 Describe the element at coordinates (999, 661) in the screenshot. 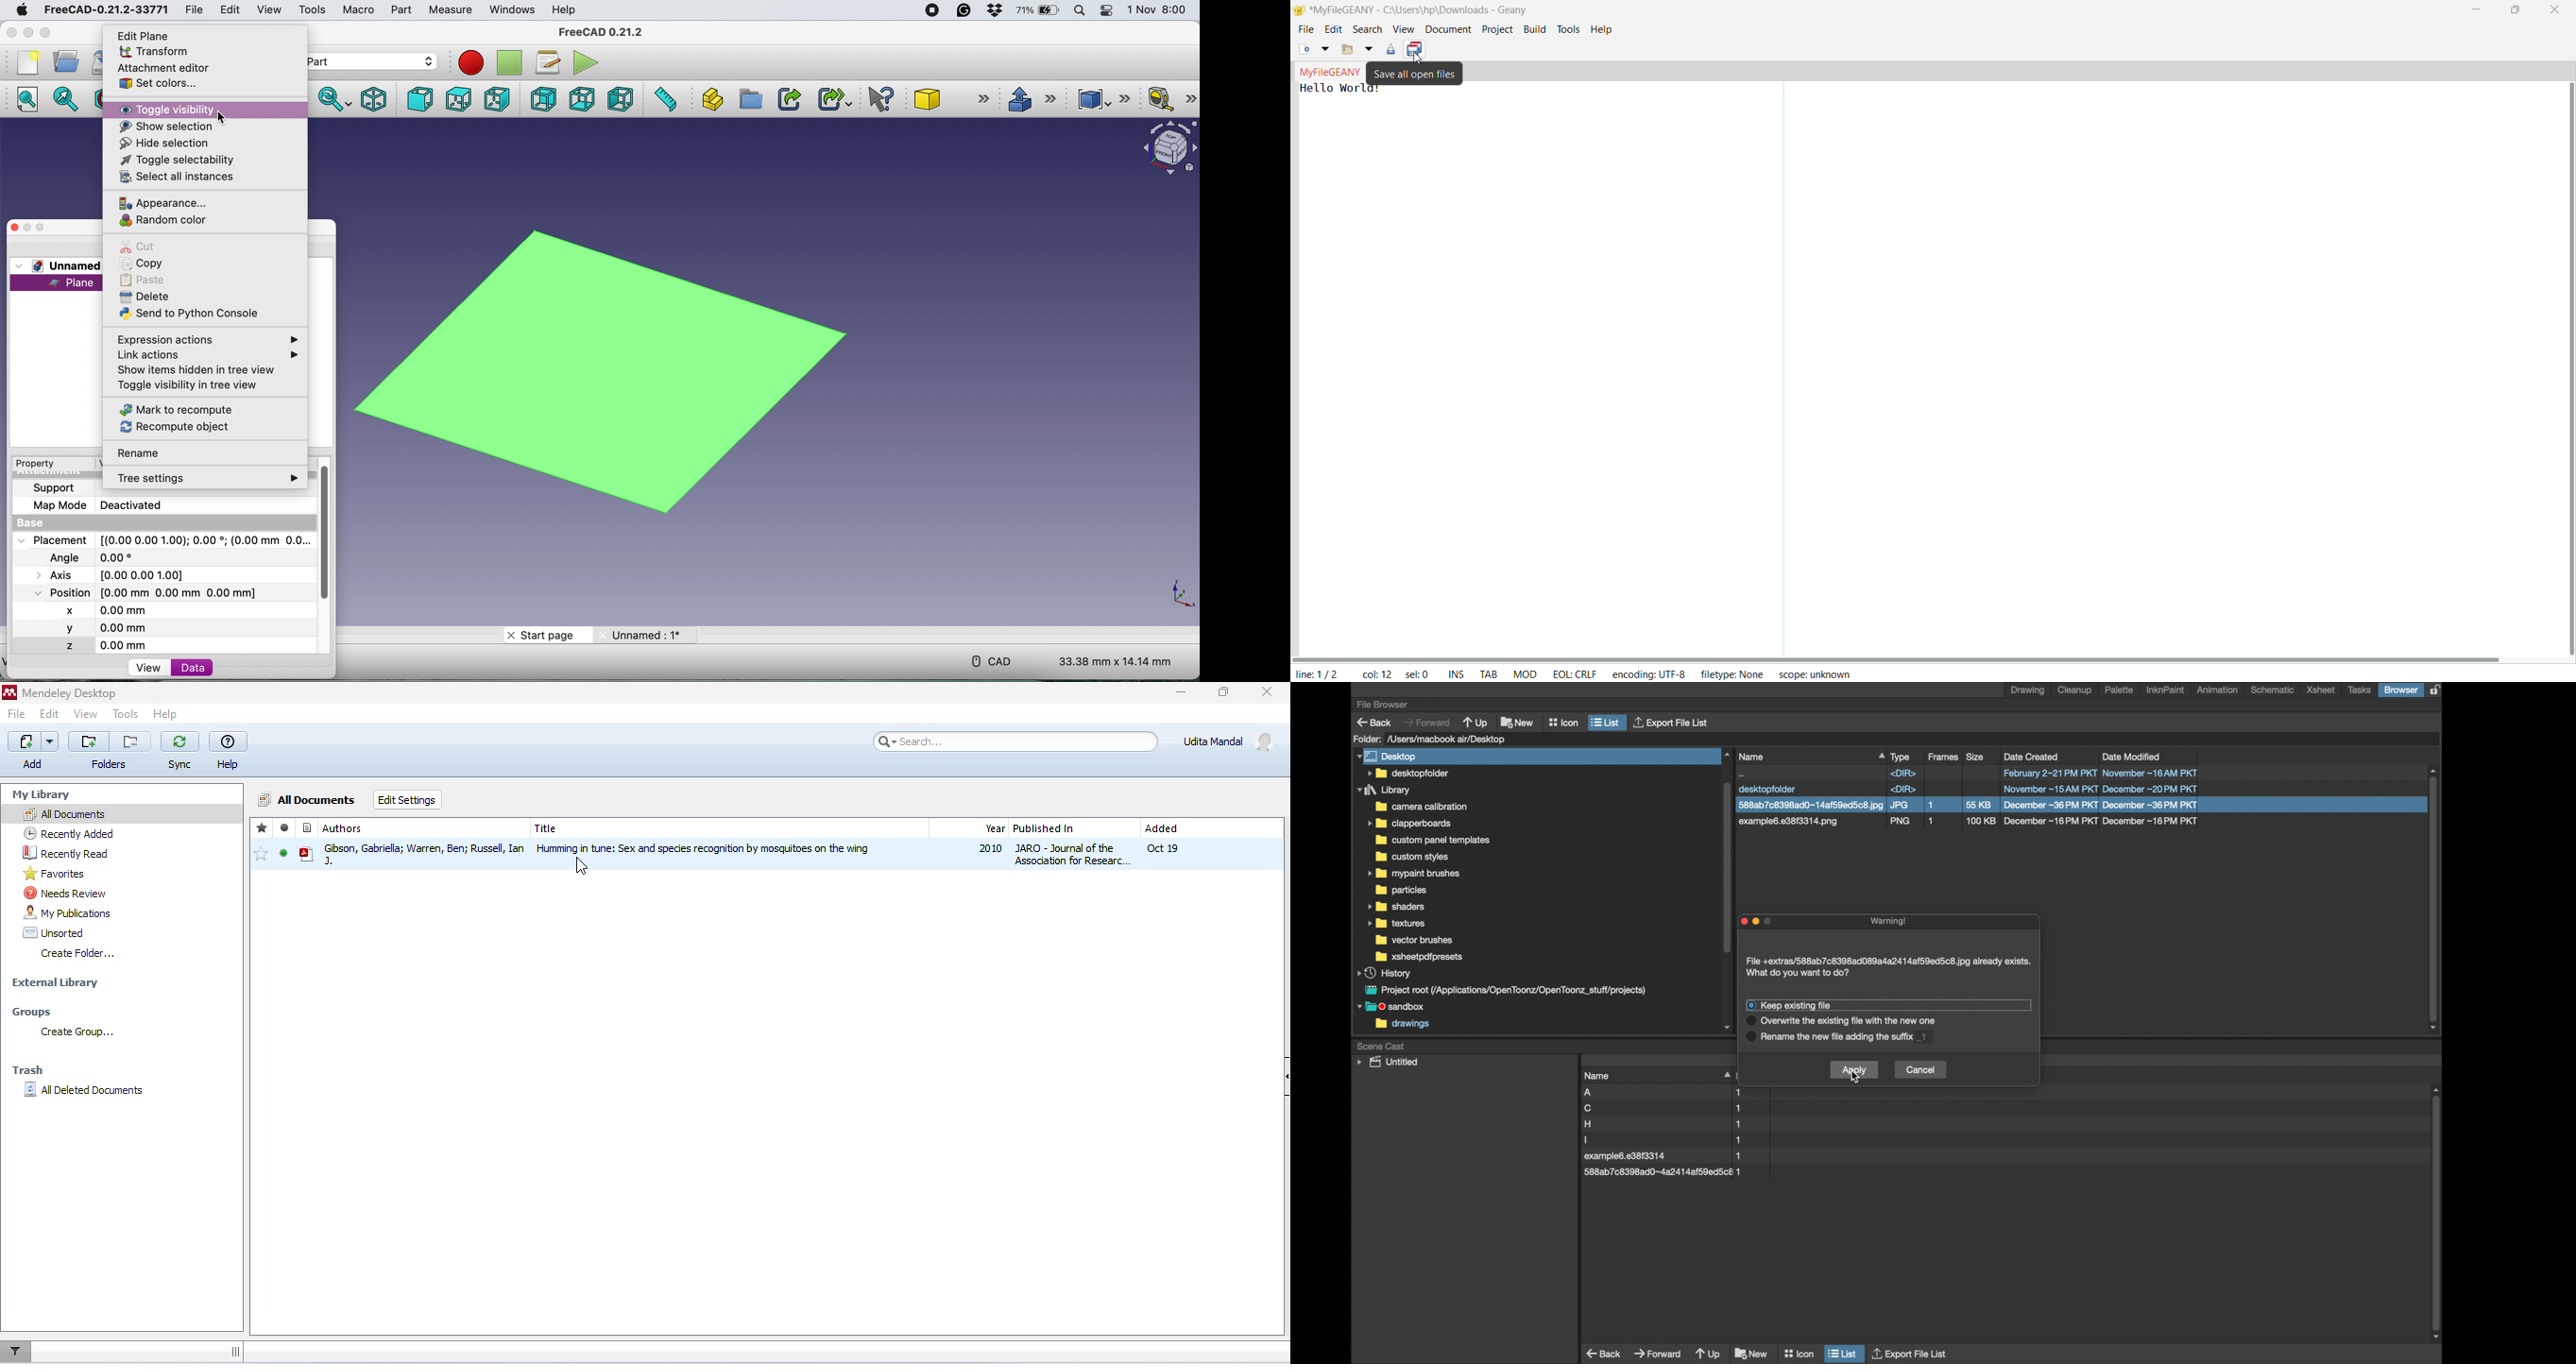

I see `cad` at that location.